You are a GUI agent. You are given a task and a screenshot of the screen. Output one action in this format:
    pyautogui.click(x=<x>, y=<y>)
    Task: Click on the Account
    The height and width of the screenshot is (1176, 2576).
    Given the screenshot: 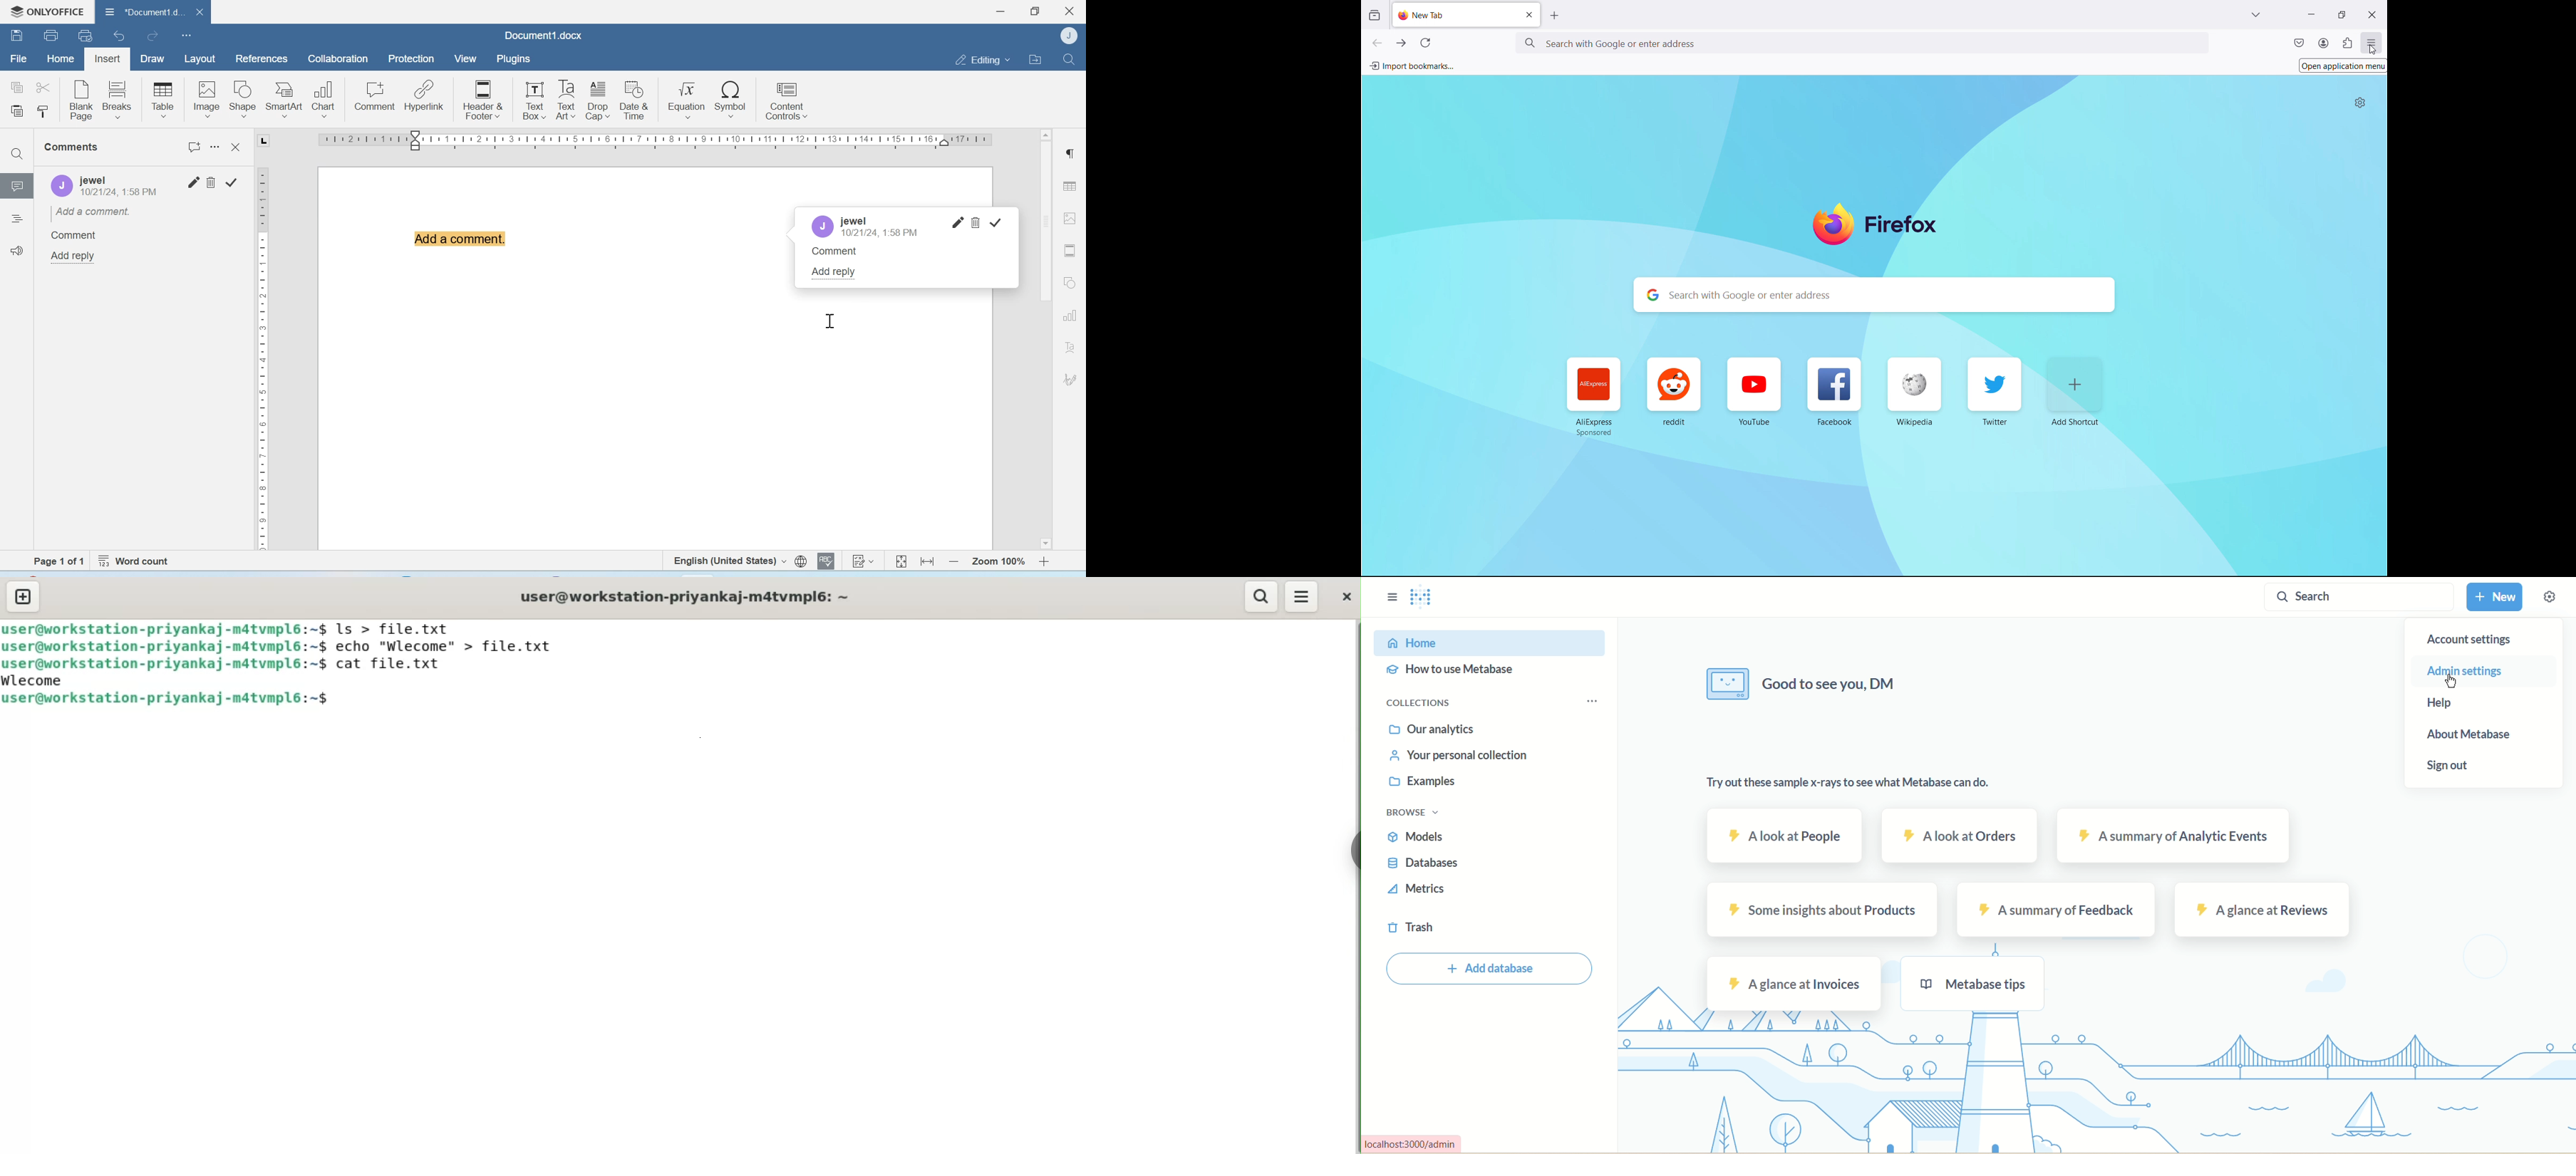 What is the action you would take?
    pyautogui.click(x=825, y=226)
    